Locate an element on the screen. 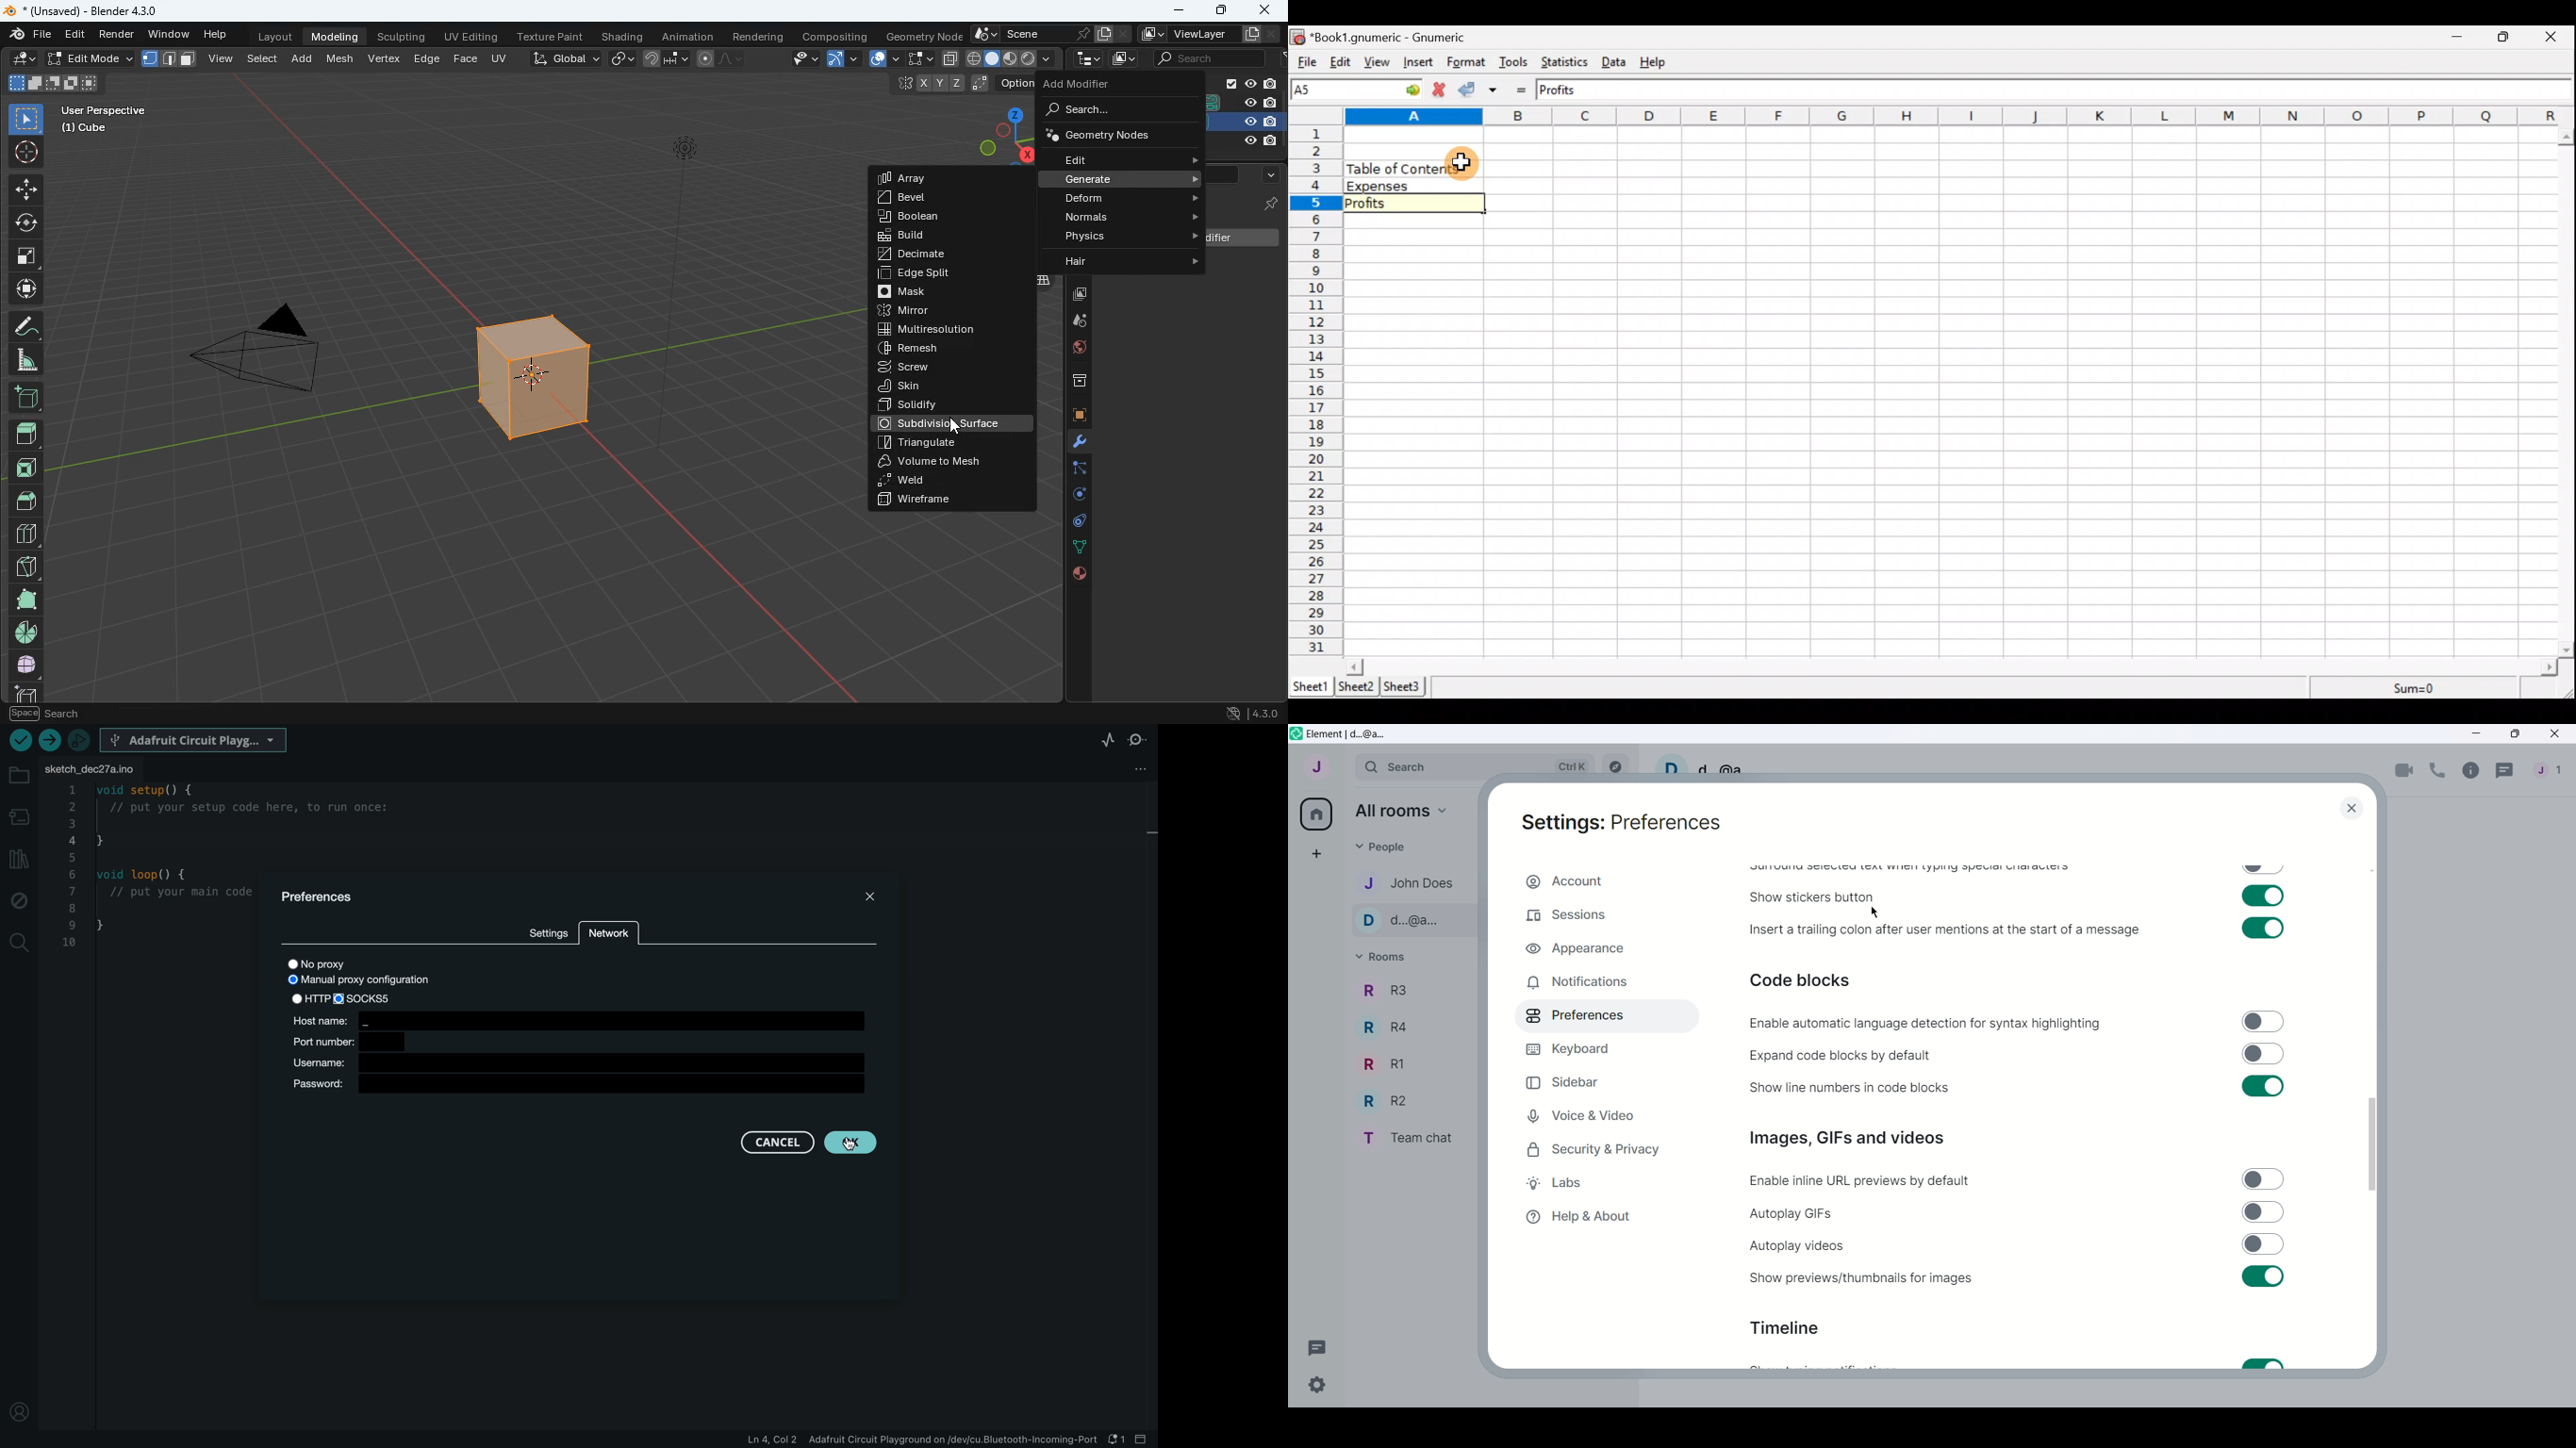 This screenshot has height=1456, width=2576. CLICKED is located at coordinates (854, 1144).